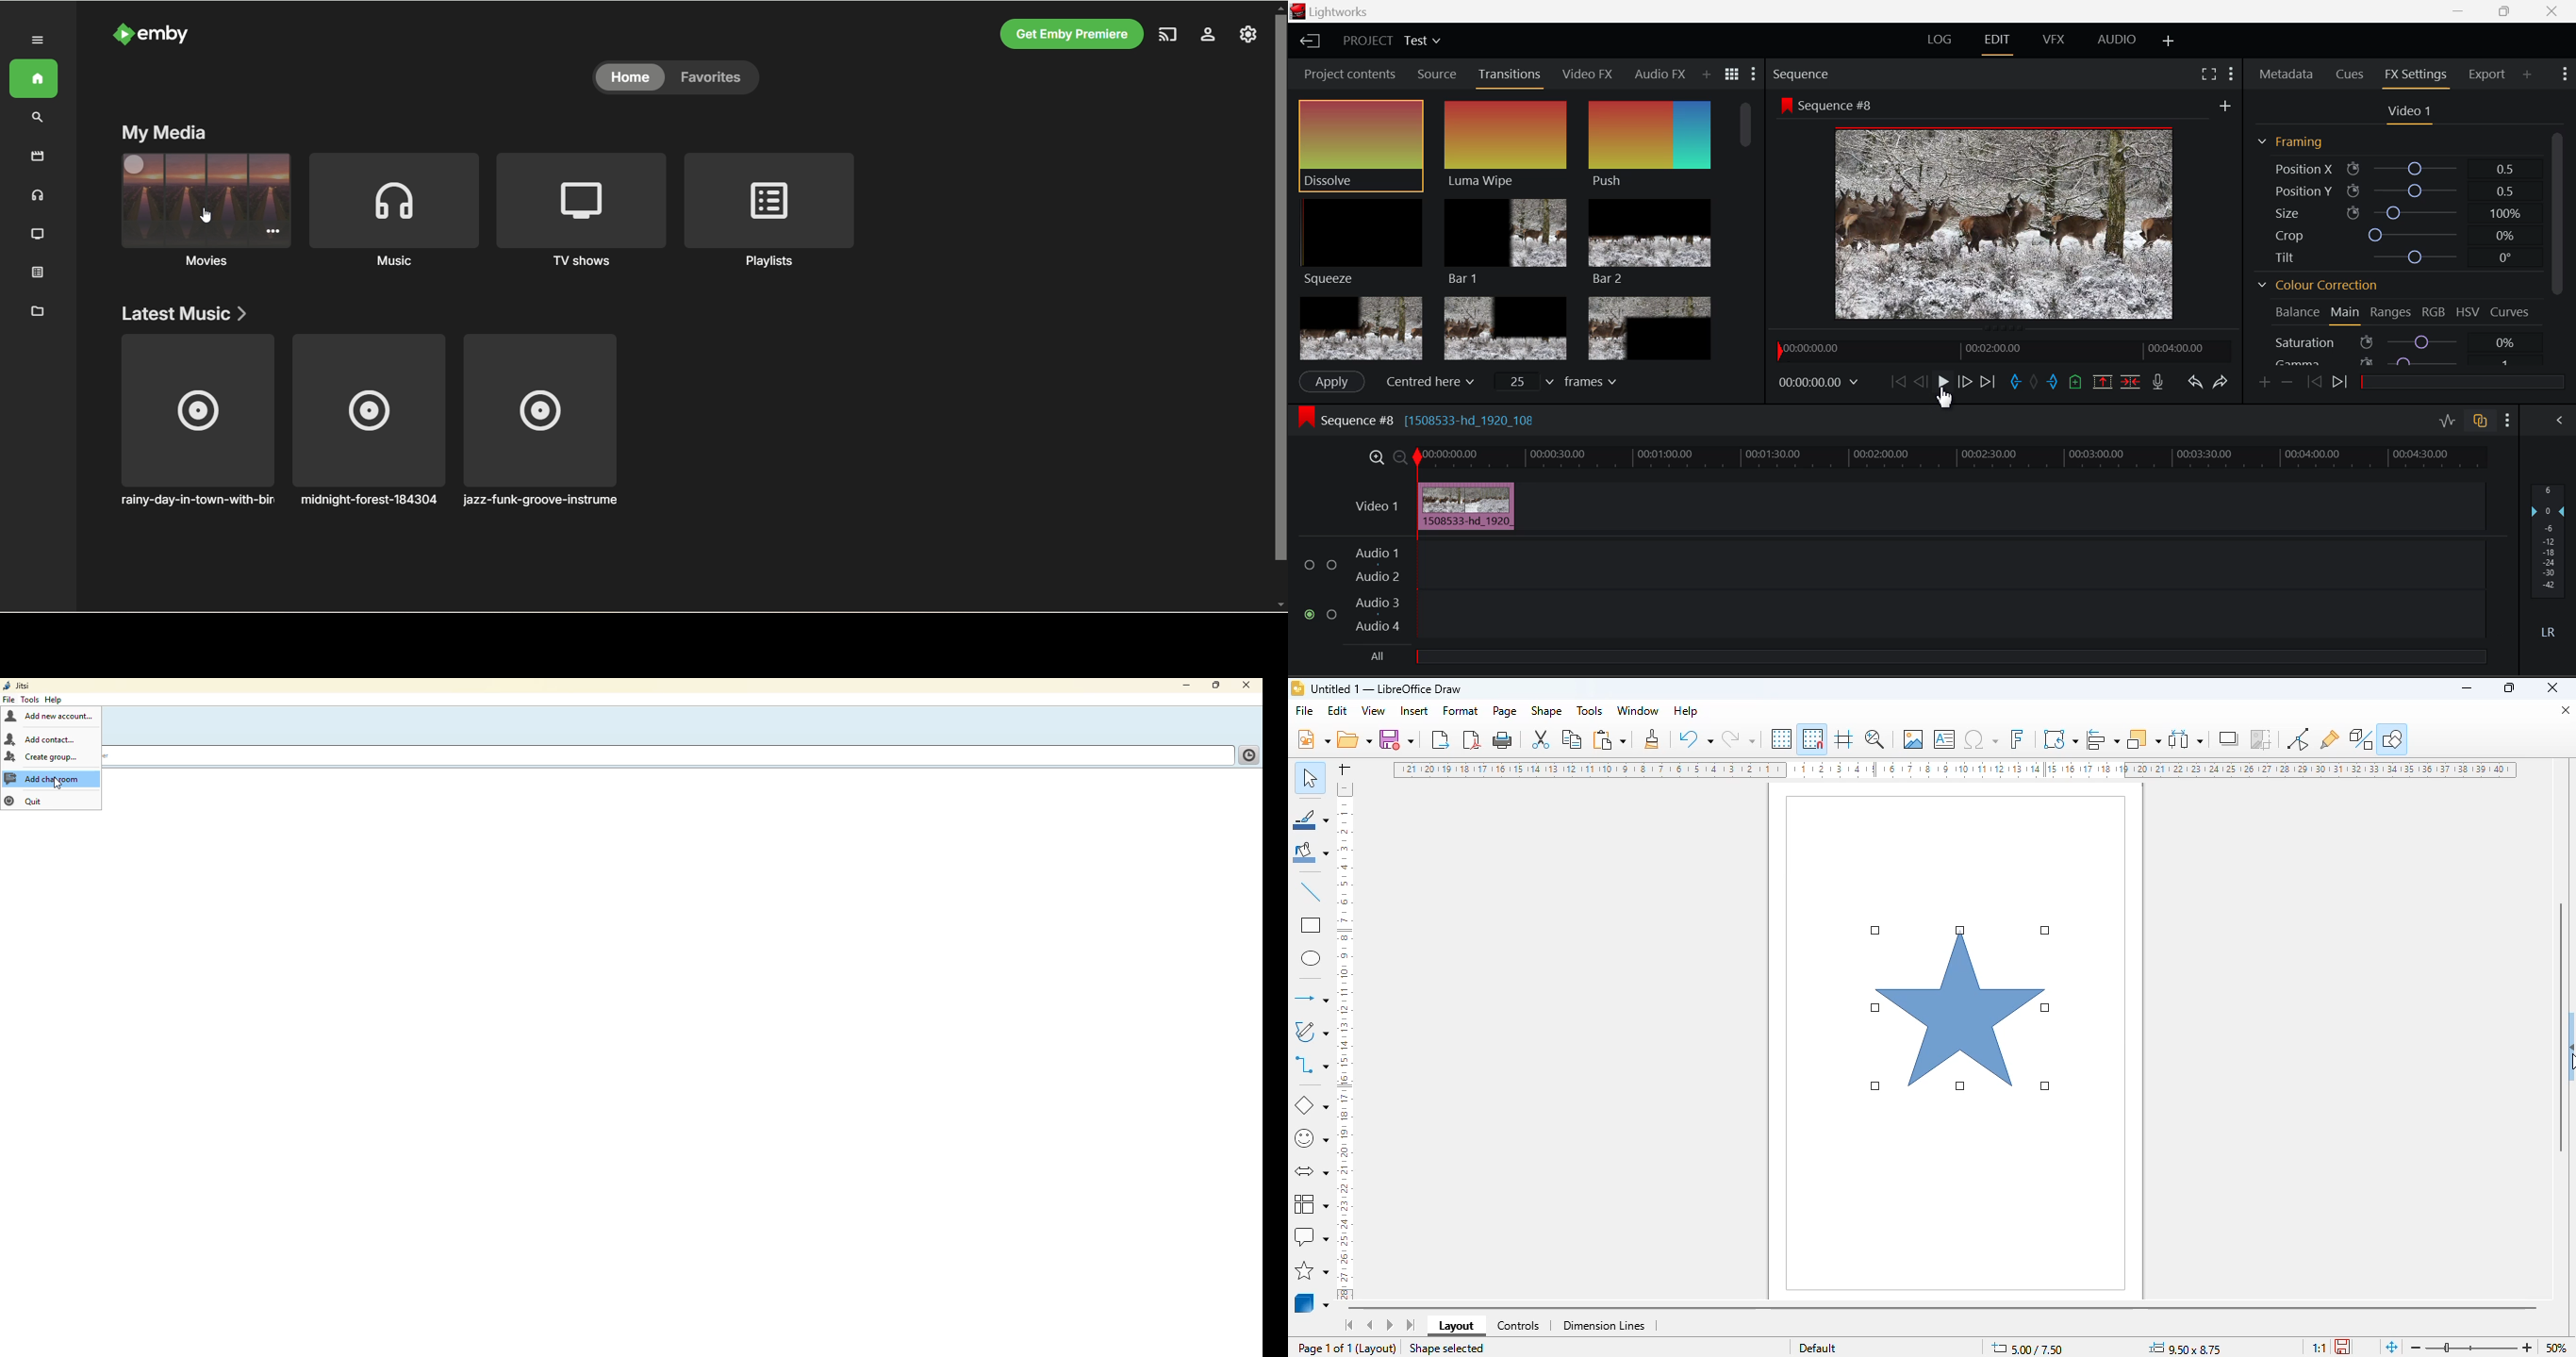 The width and height of the screenshot is (2576, 1372). What do you see at coordinates (1311, 1235) in the screenshot?
I see `callout shapes` at bounding box center [1311, 1235].